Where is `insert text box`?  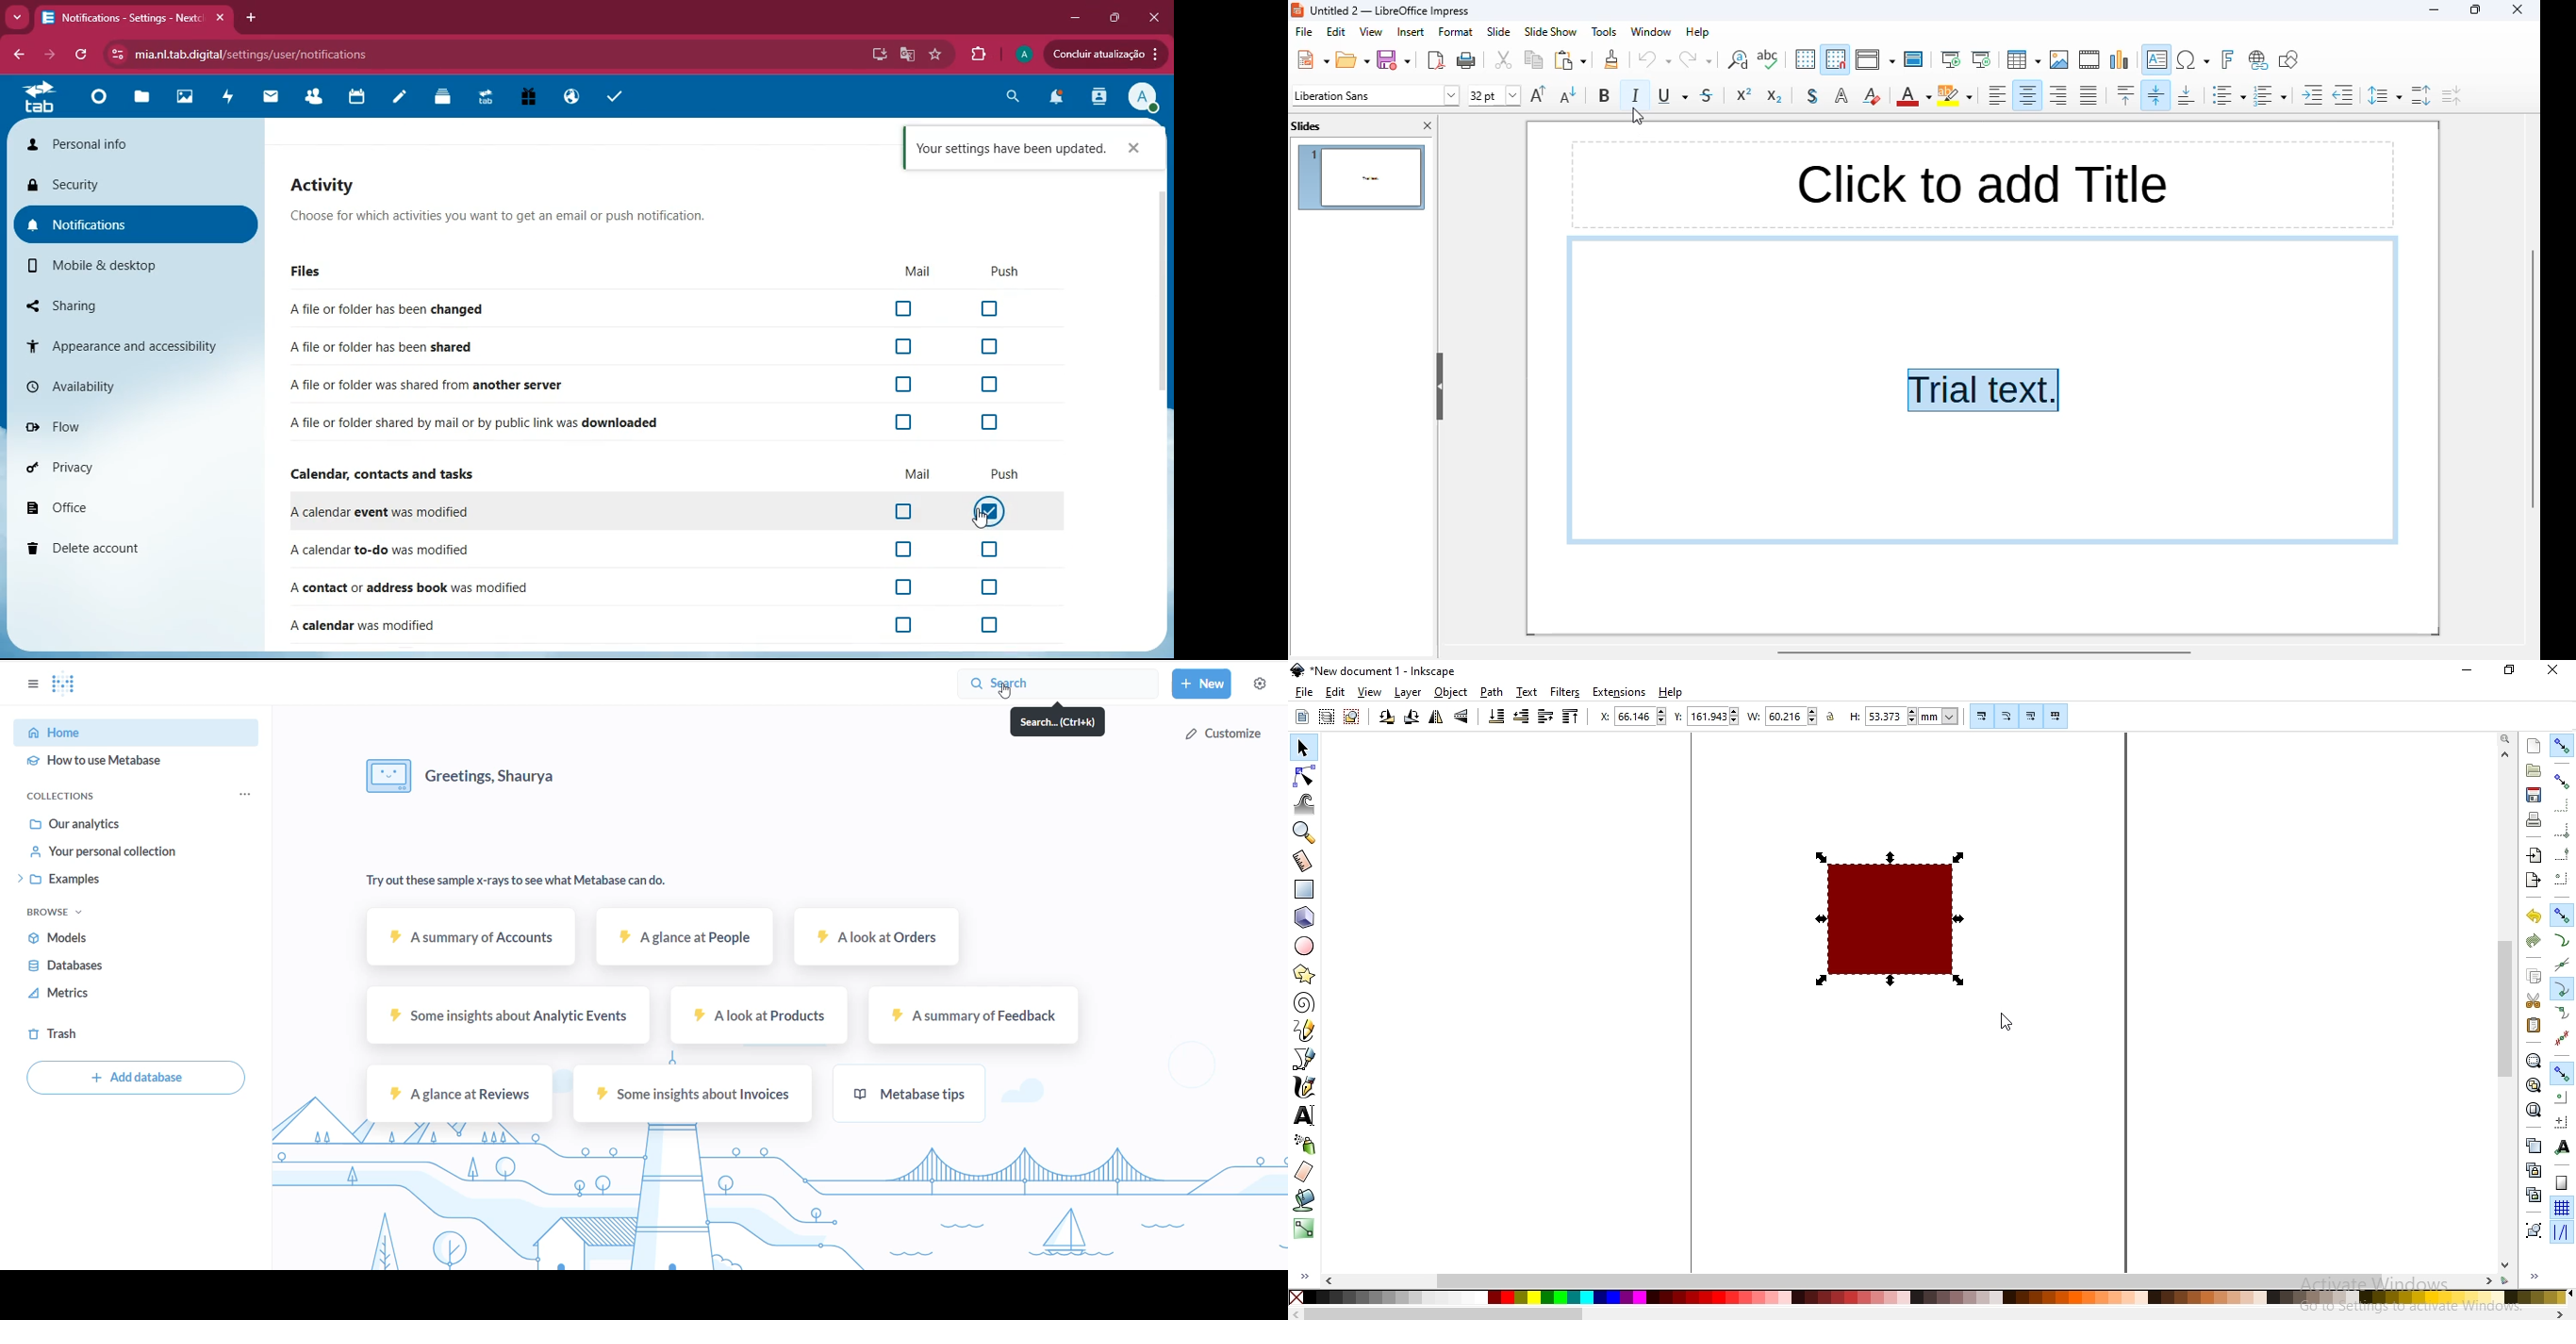 insert text box is located at coordinates (2158, 60).